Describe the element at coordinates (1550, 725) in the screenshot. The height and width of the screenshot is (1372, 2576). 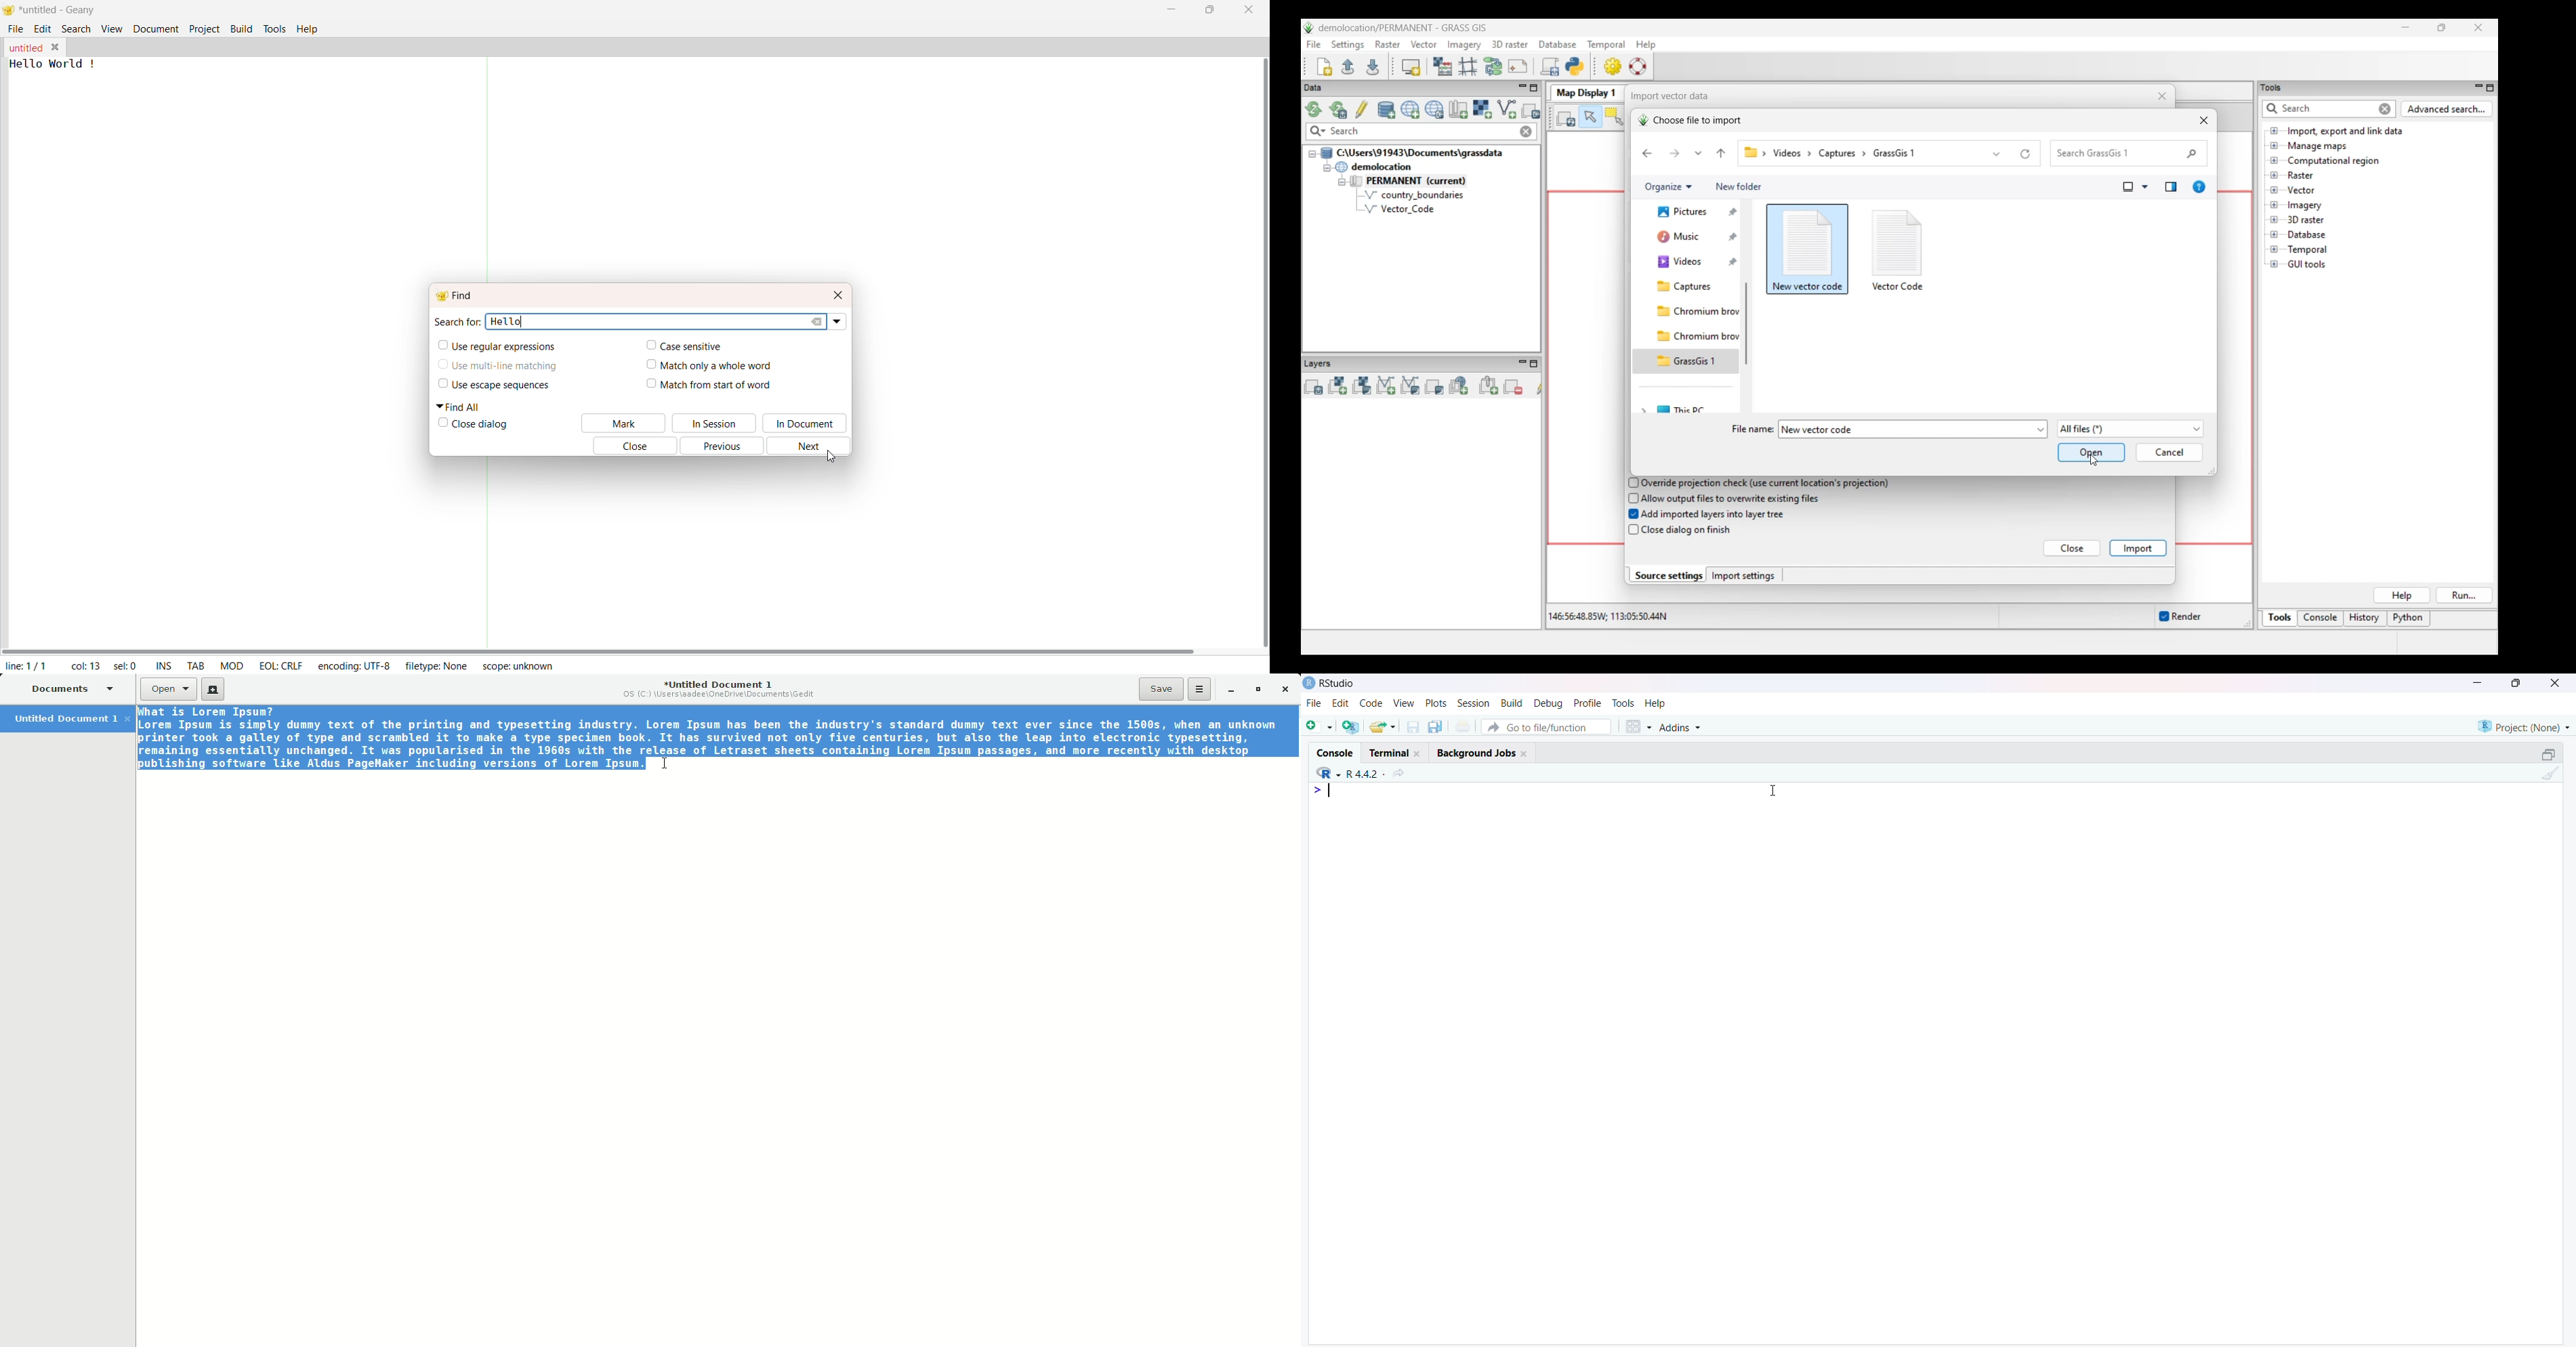
I see `Go to file/function` at that location.